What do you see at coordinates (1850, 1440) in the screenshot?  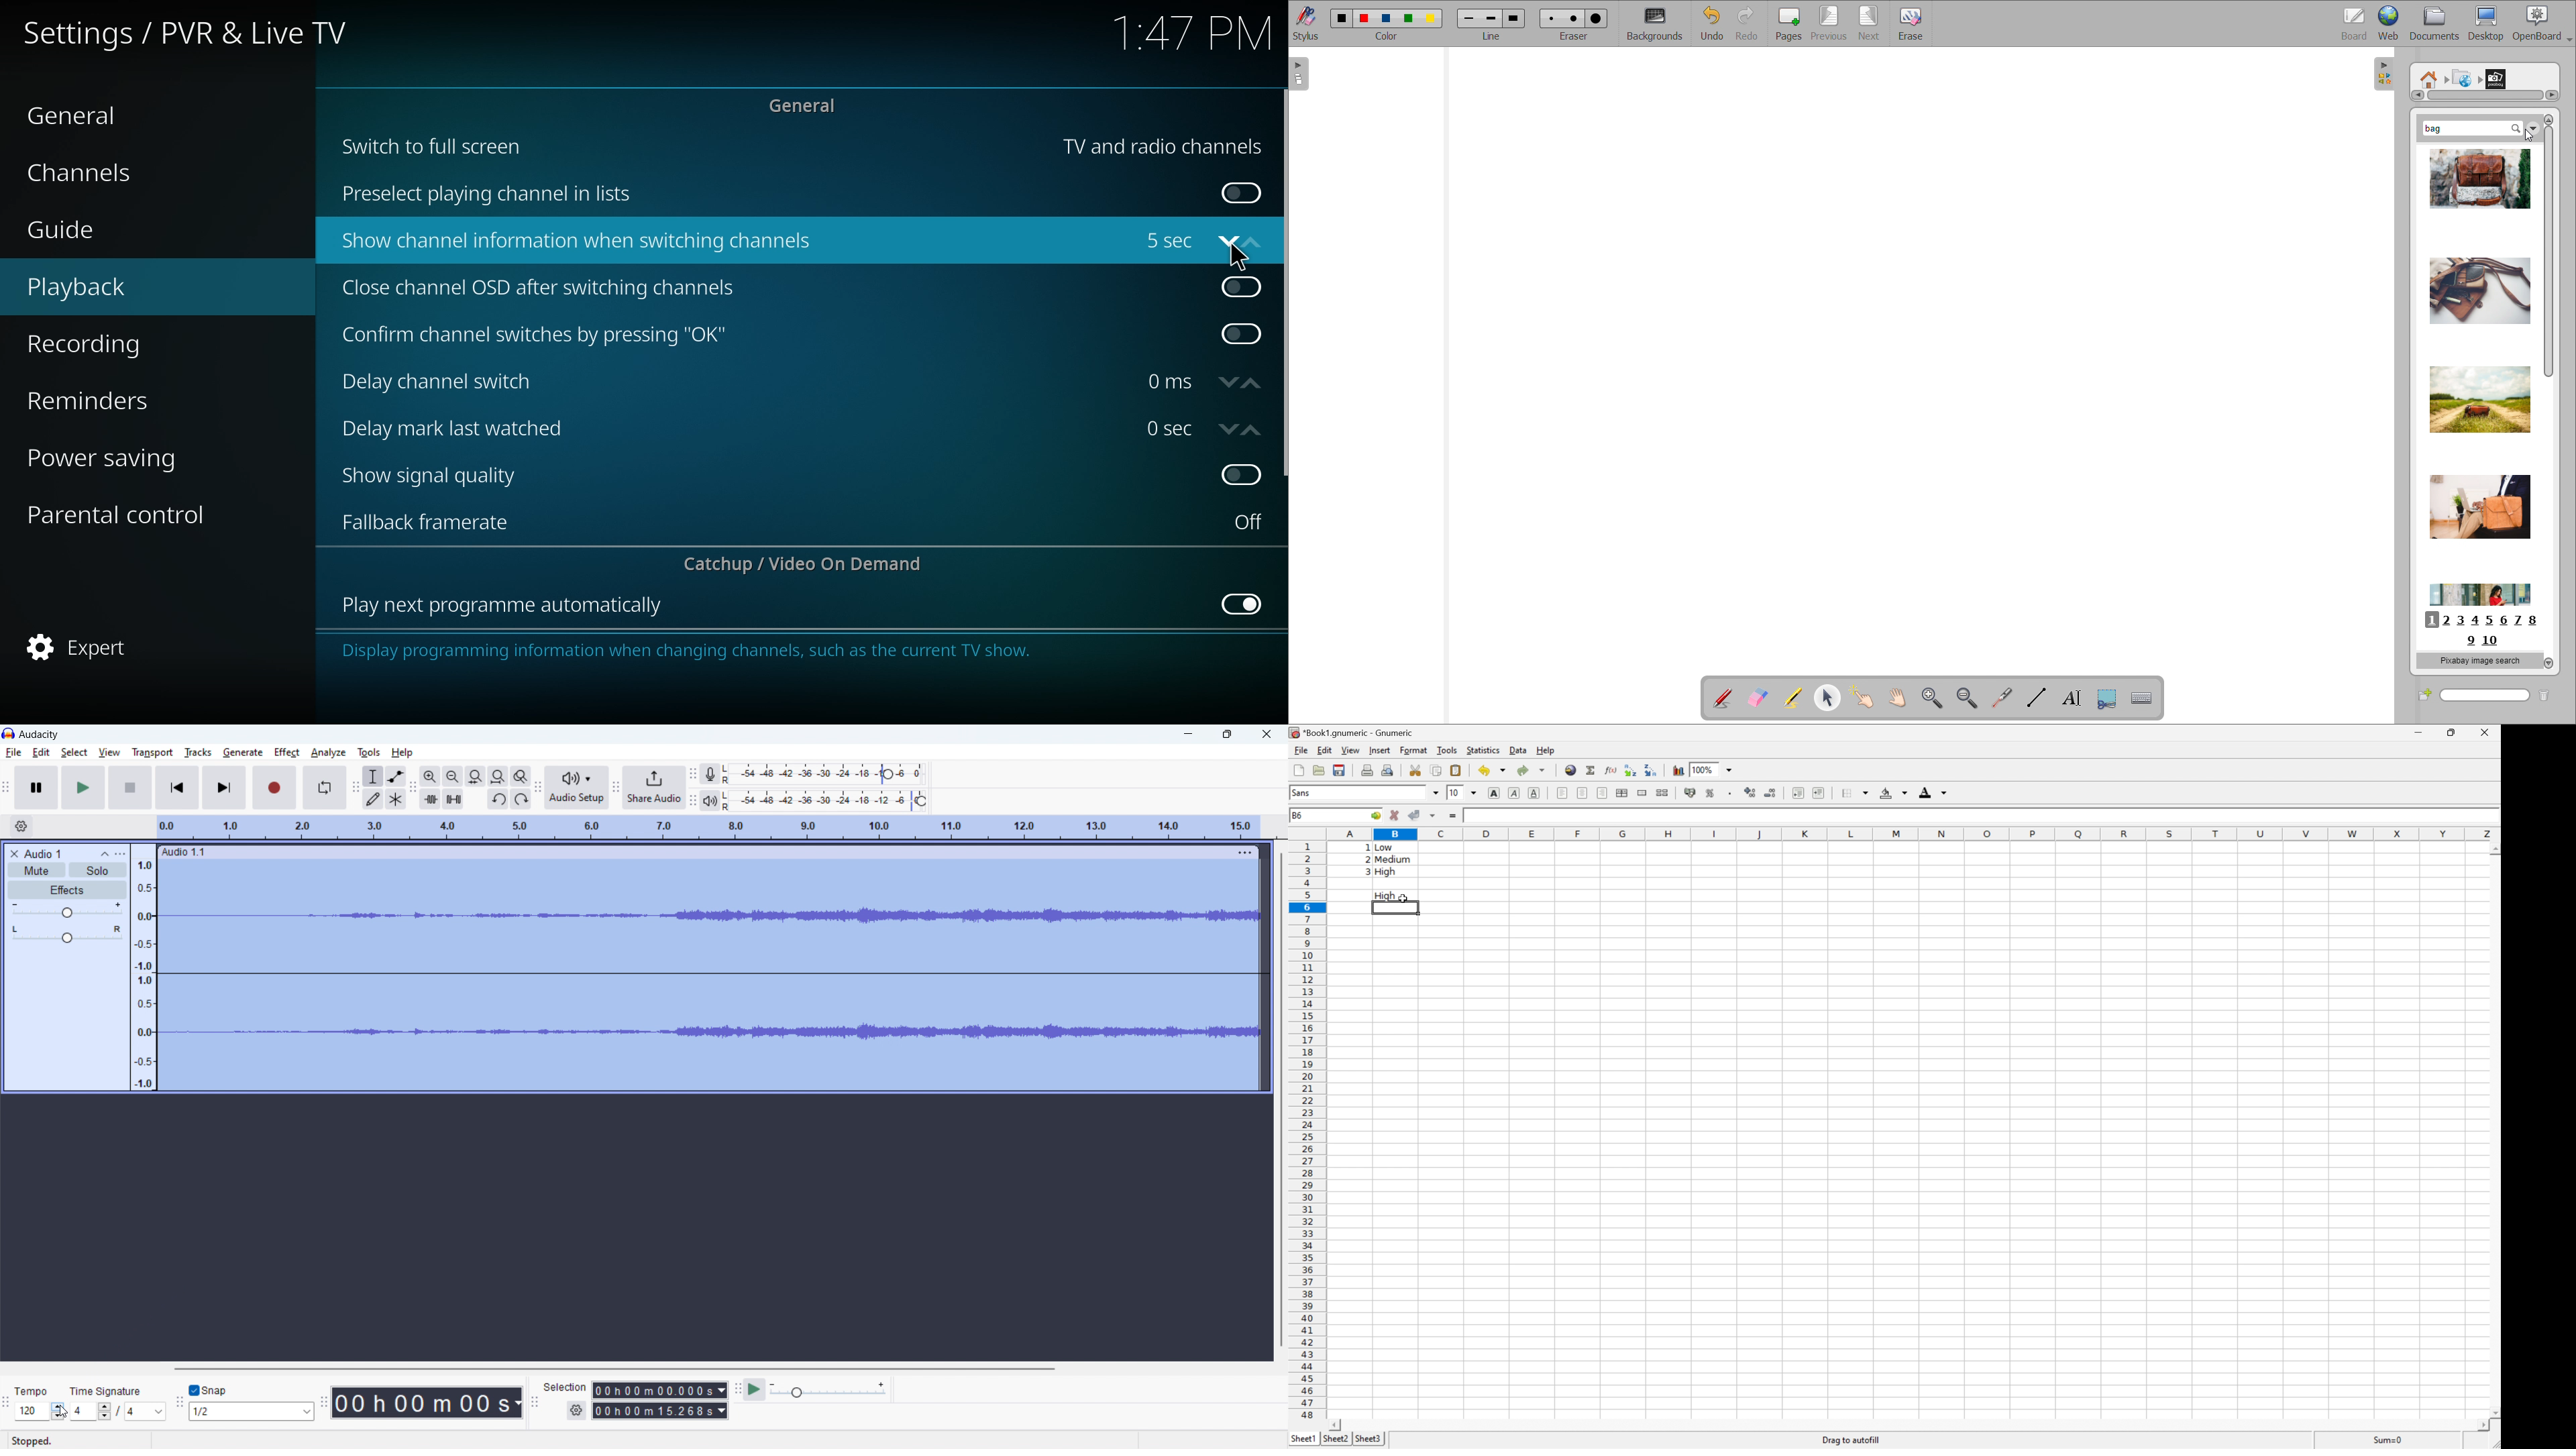 I see `Drag To autofill` at bounding box center [1850, 1440].